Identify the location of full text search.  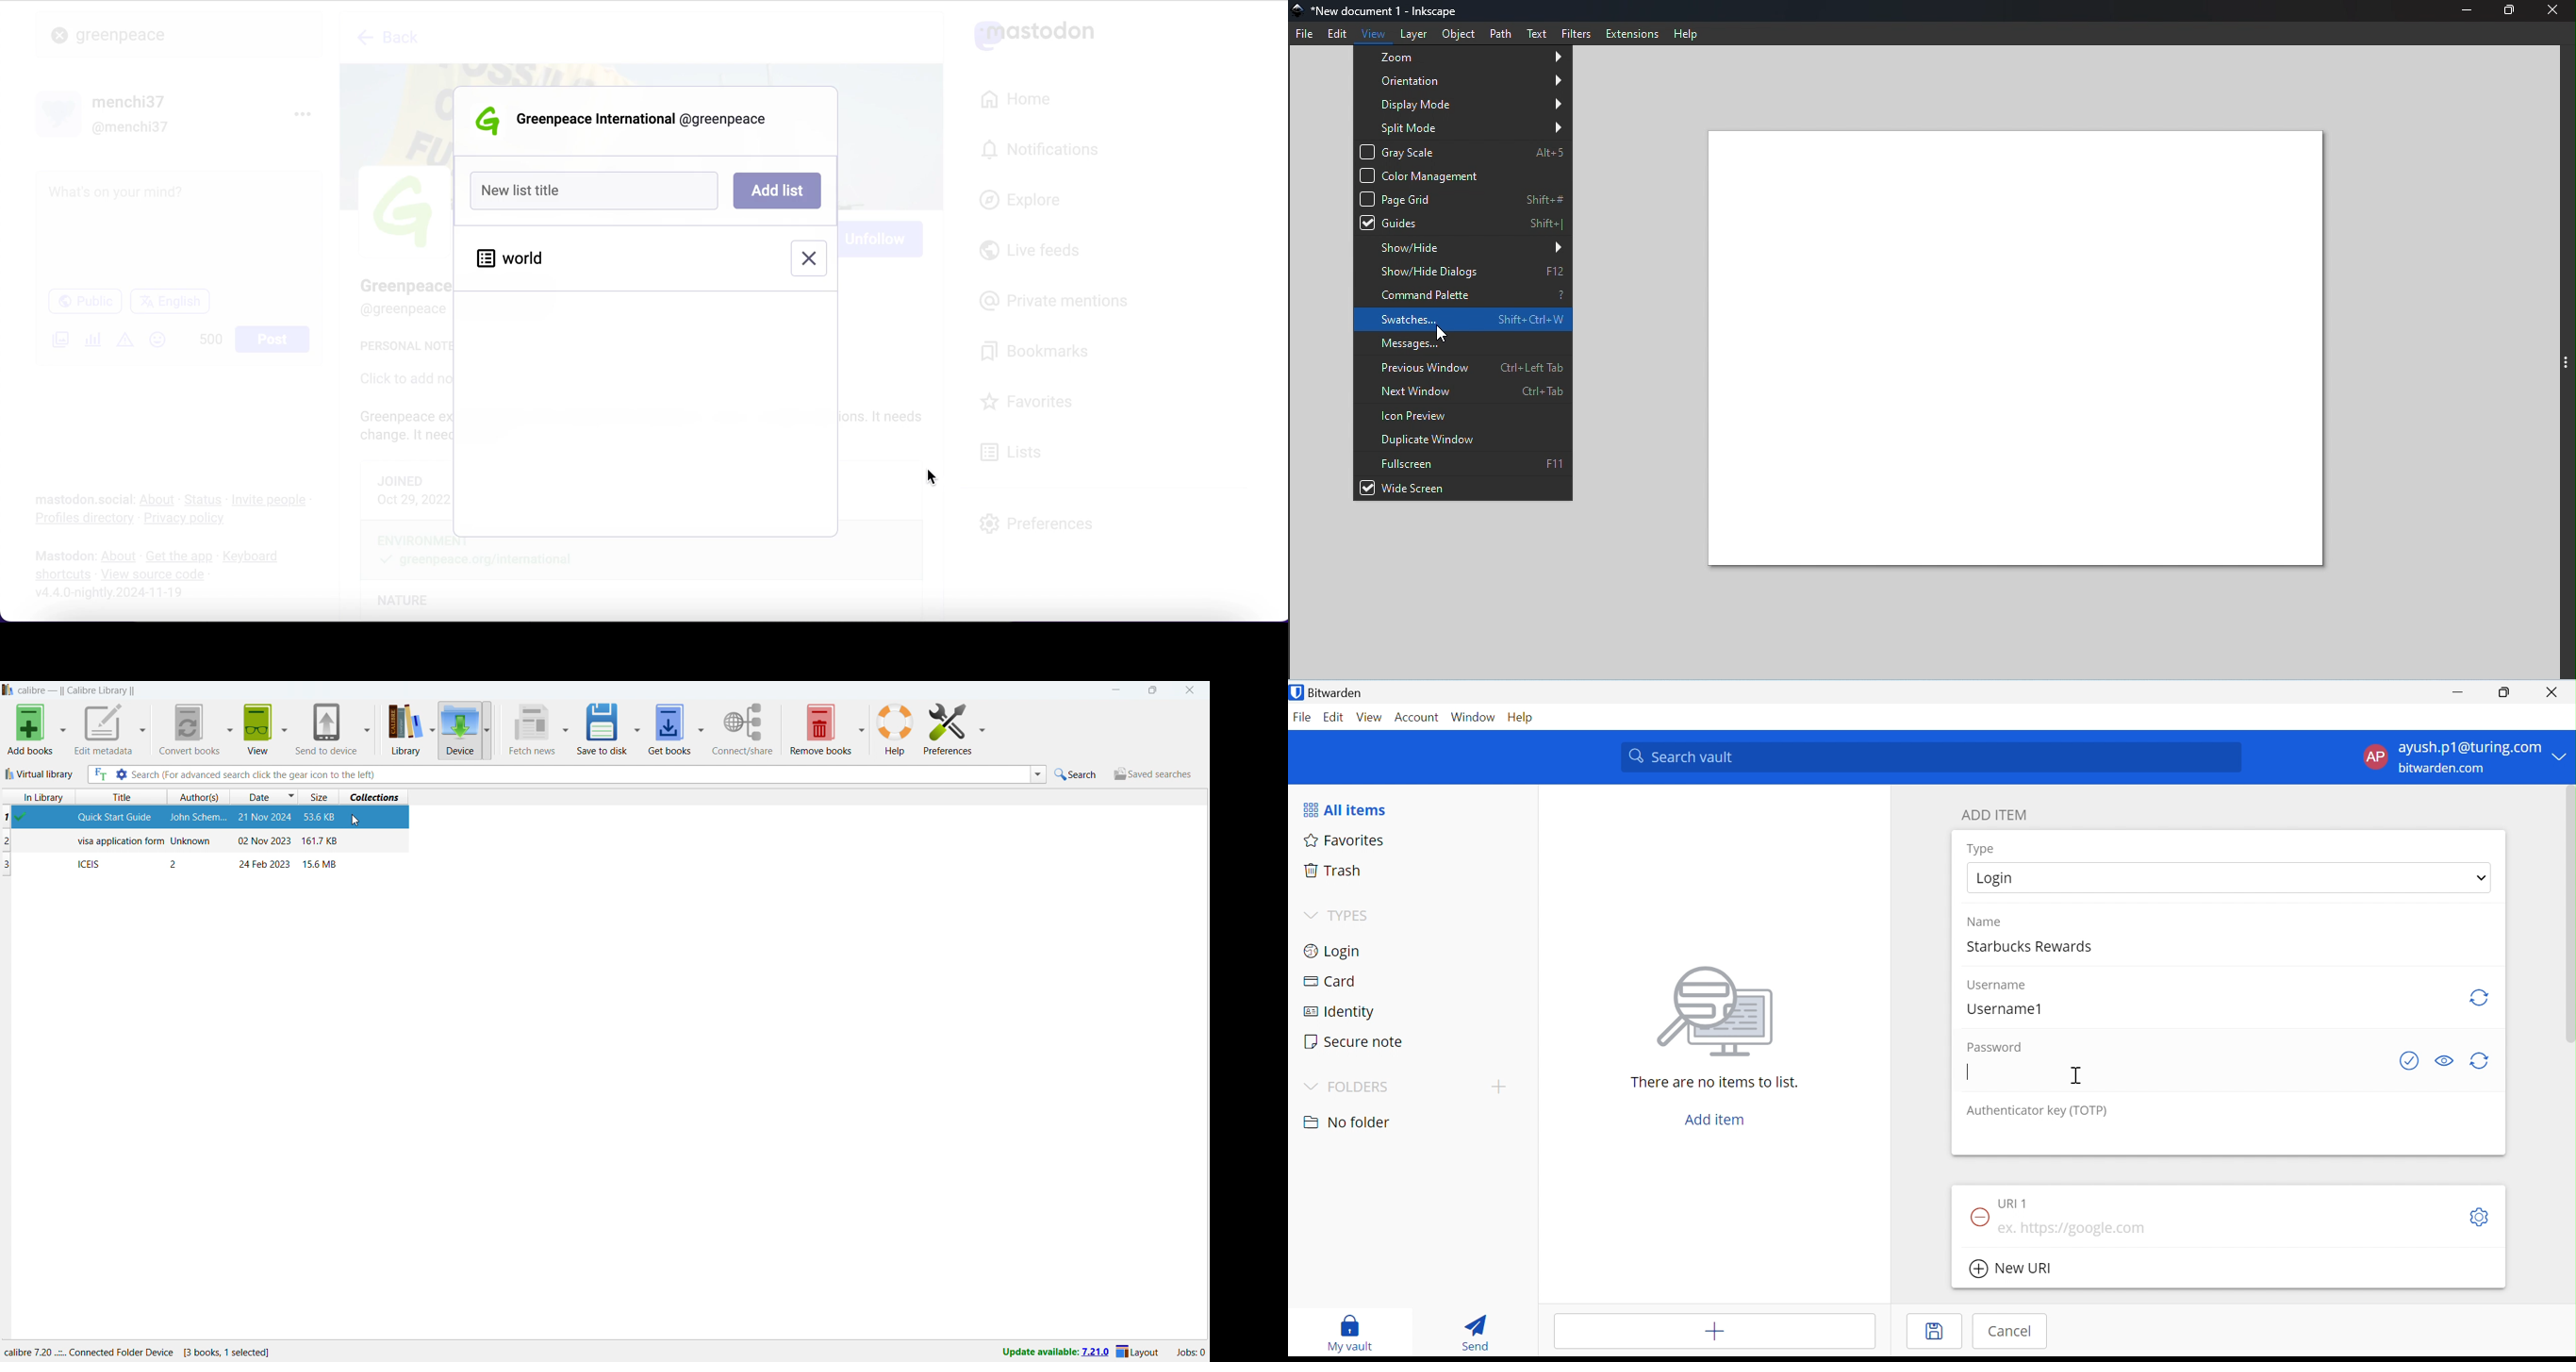
(99, 775).